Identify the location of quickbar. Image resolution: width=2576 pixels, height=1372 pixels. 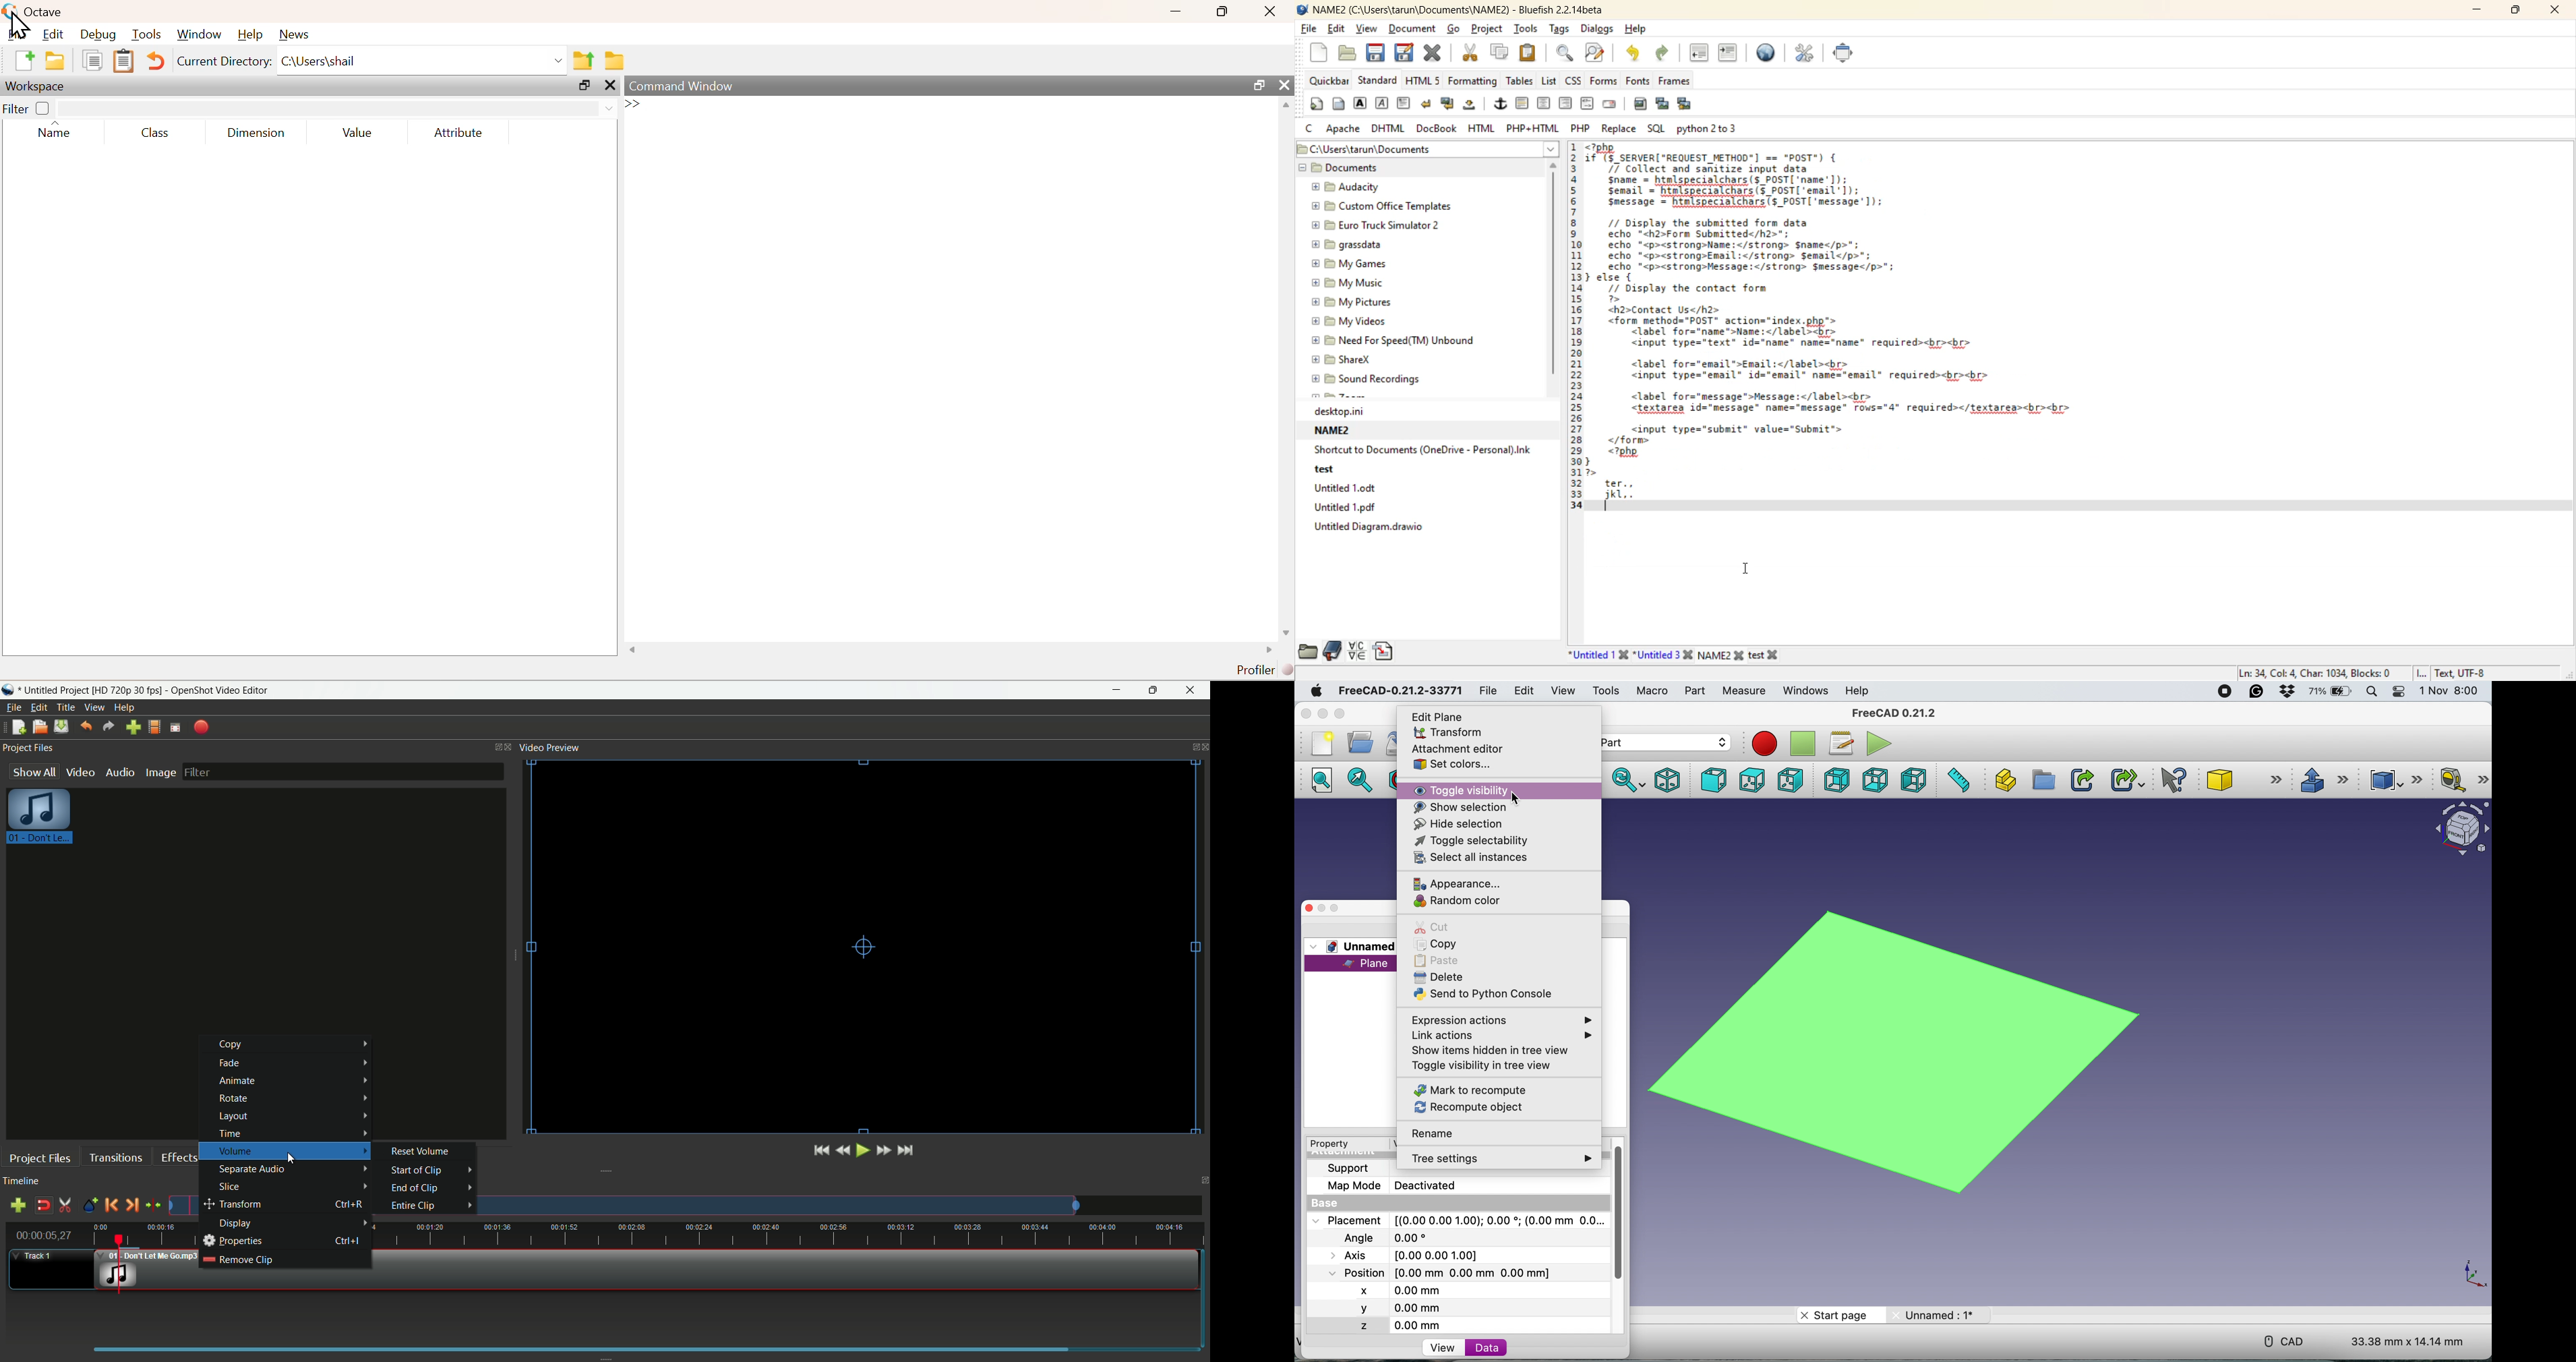
(1330, 81).